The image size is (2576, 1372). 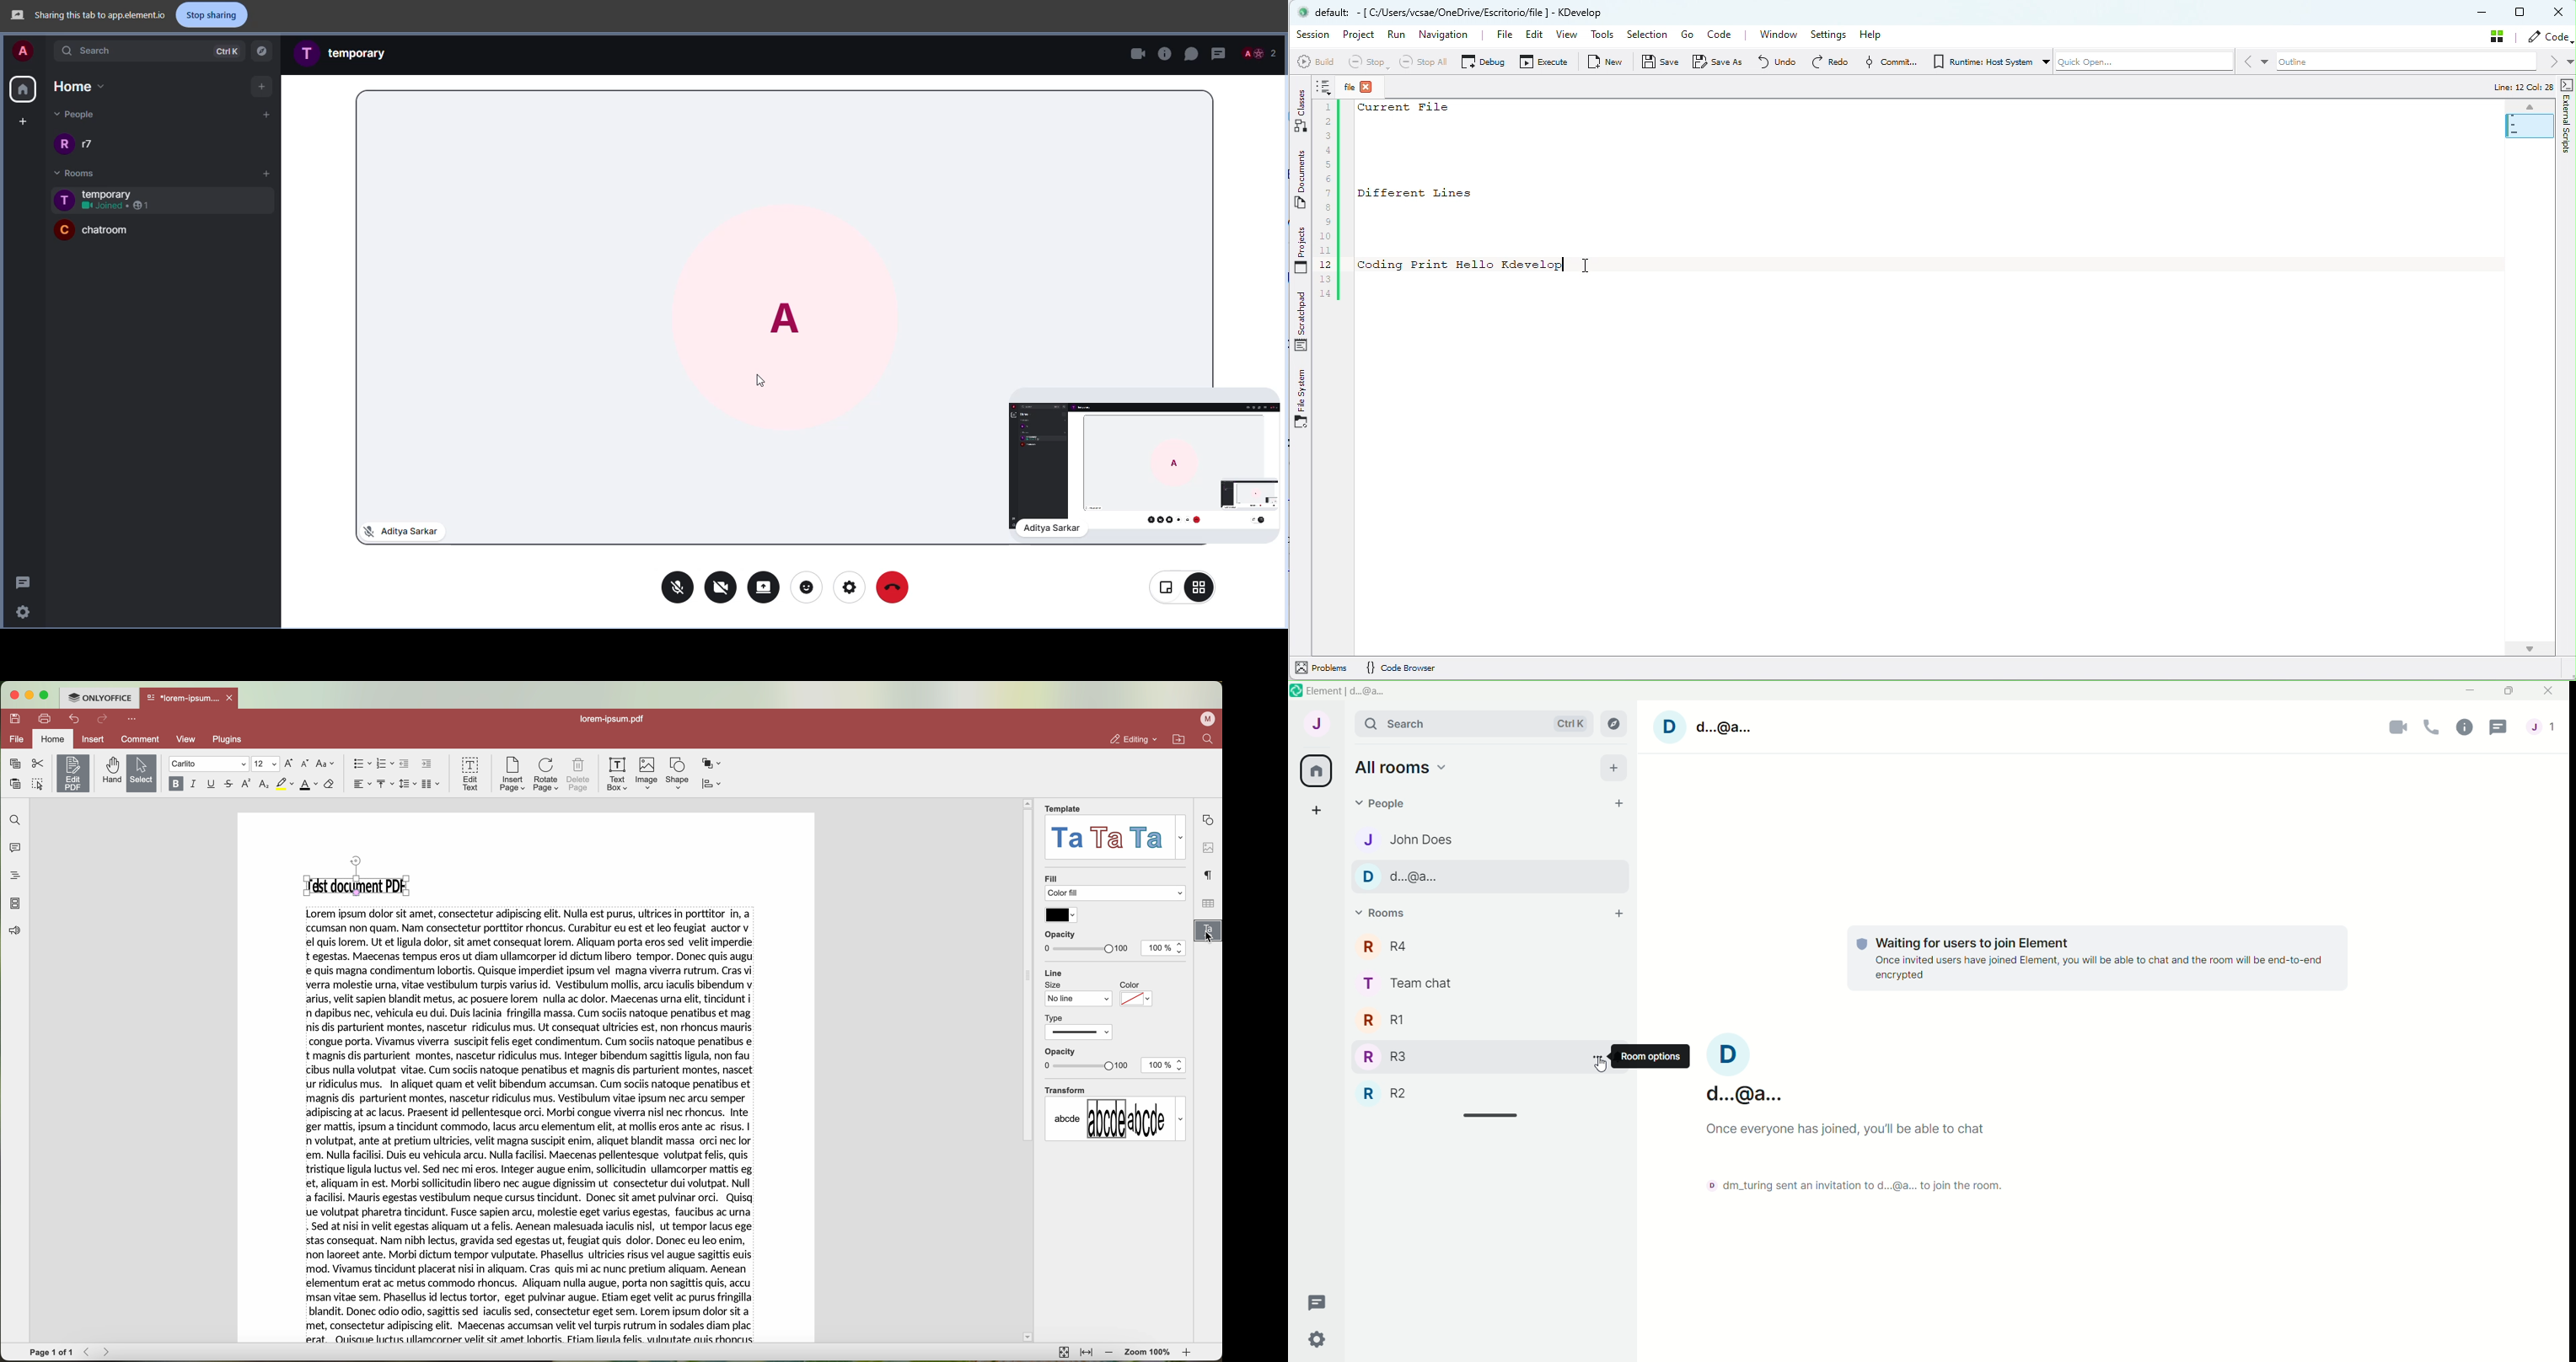 What do you see at coordinates (1490, 1090) in the screenshot?
I see `R2` at bounding box center [1490, 1090].